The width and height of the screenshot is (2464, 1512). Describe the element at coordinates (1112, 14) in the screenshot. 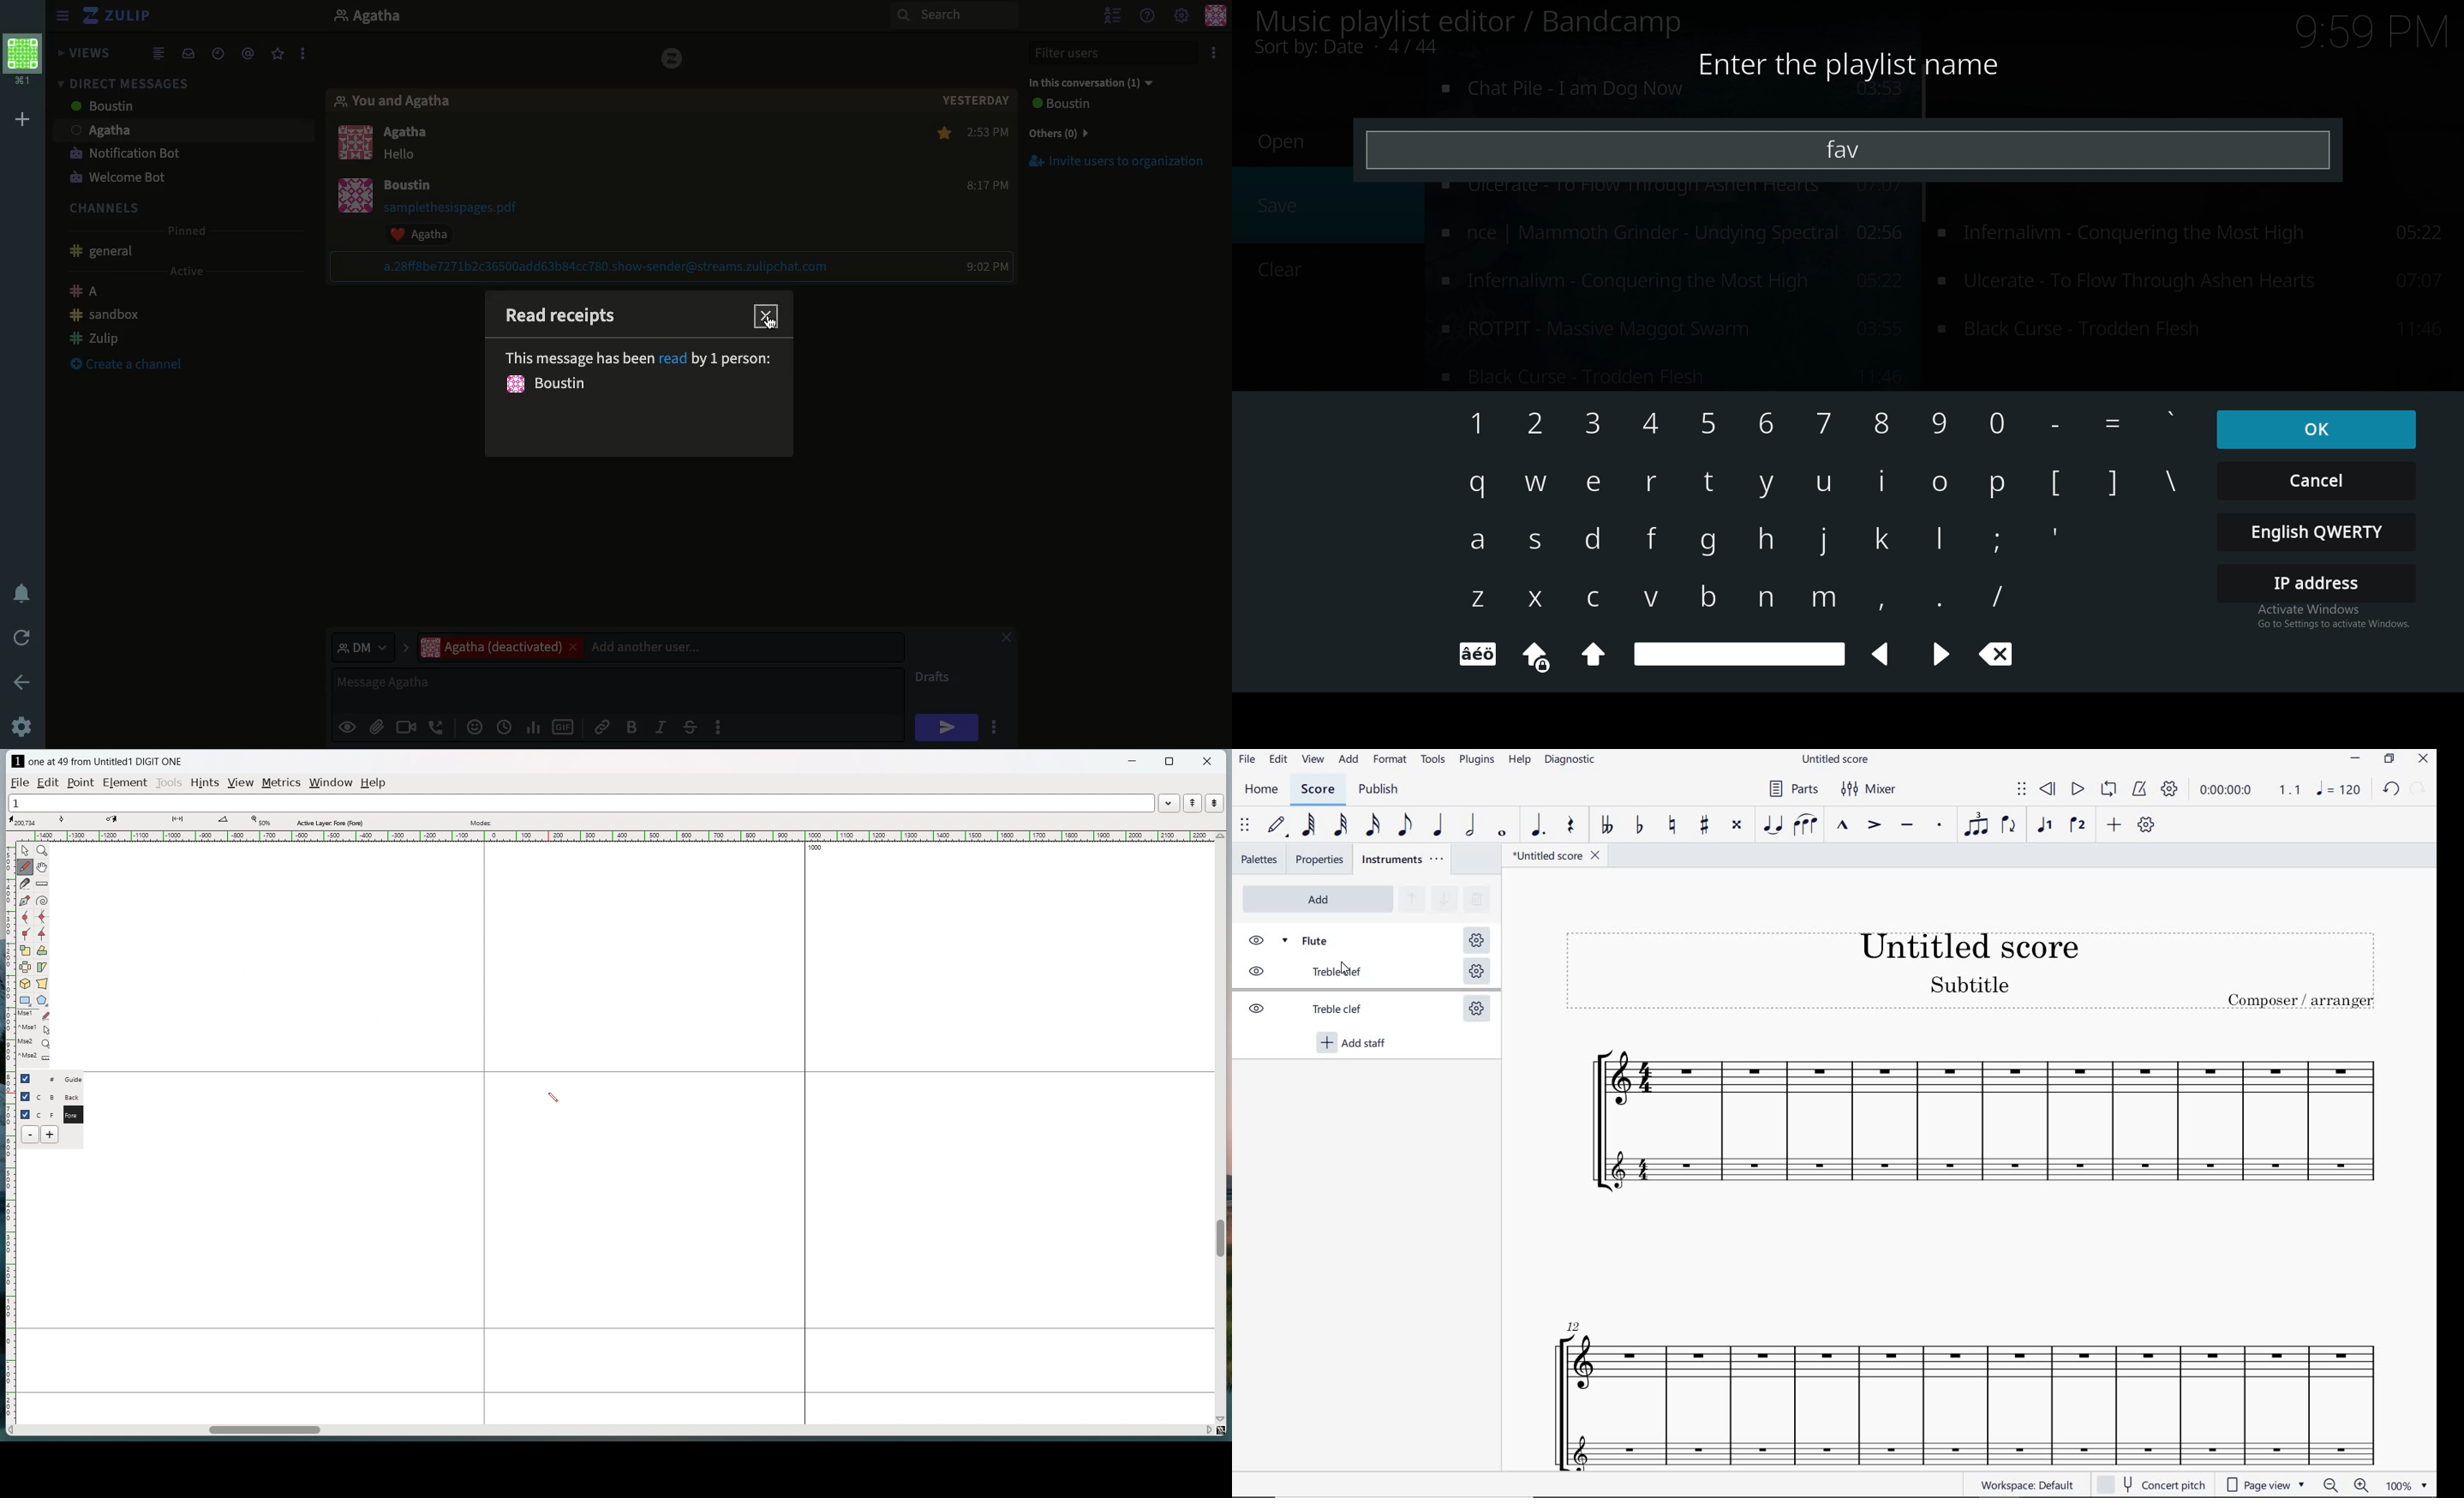

I see `Hide users list` at that location.